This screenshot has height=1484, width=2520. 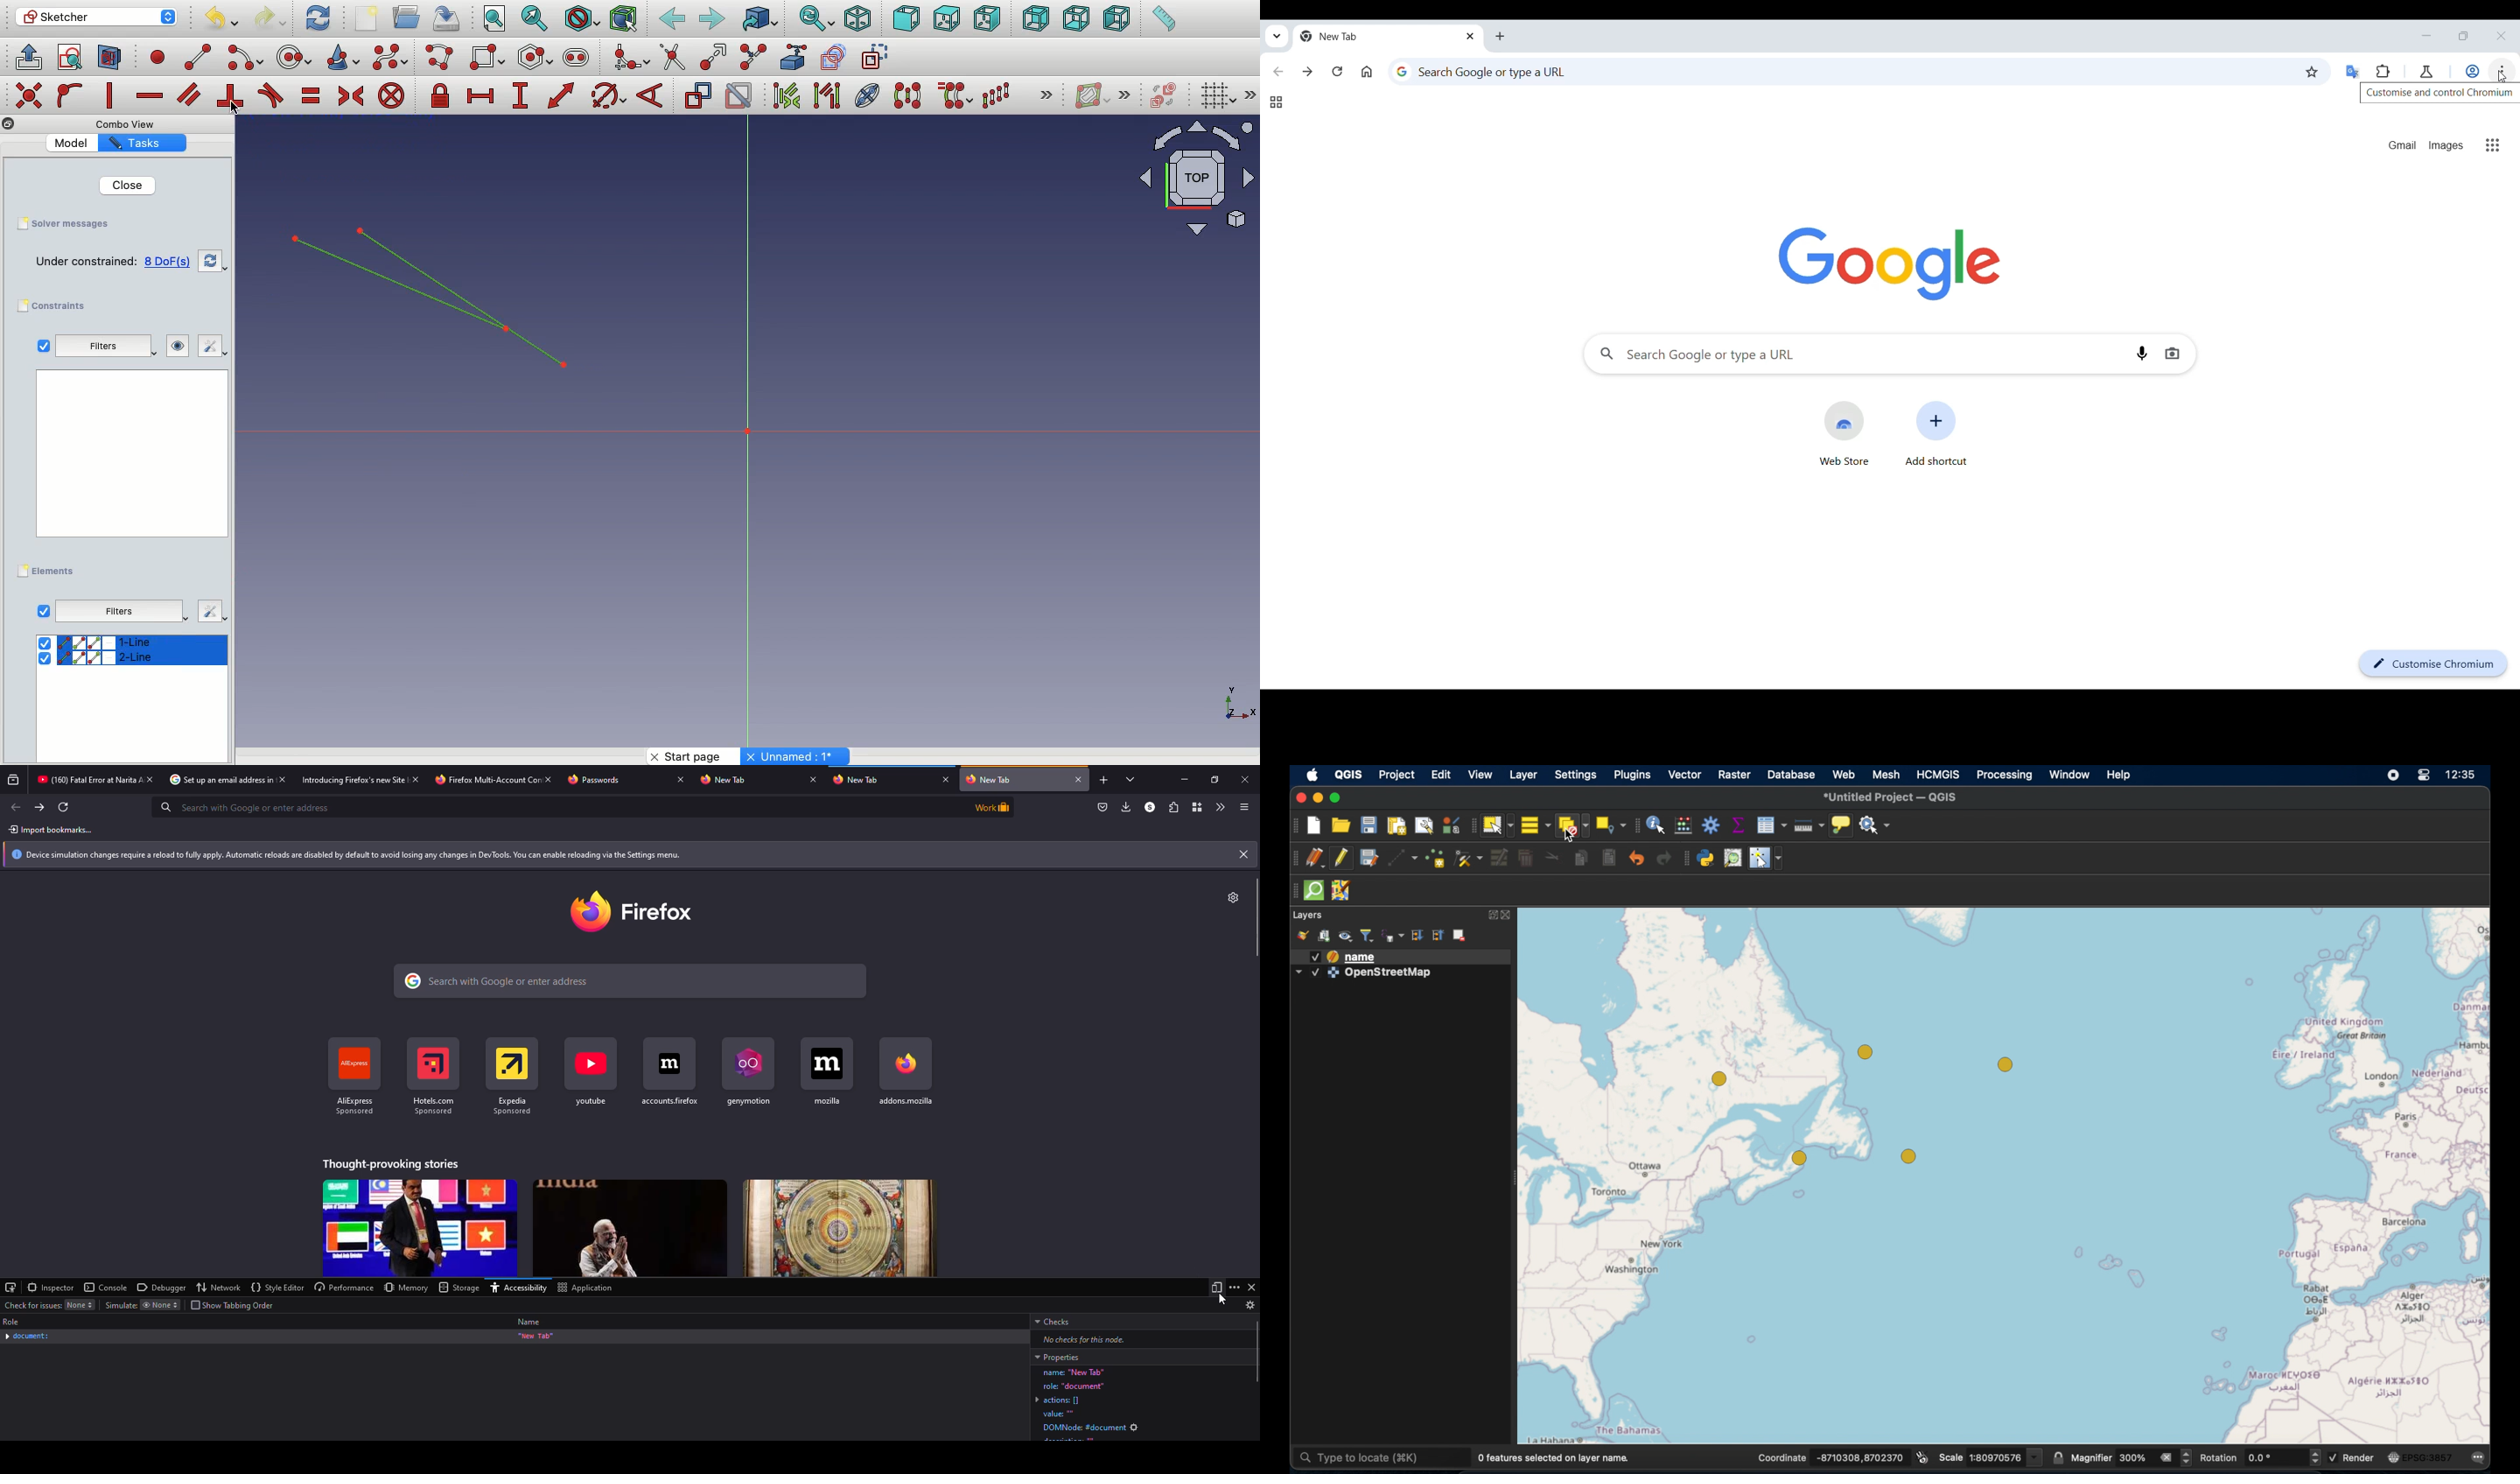 I want to click on increase or decrease the value of magnifier, so click(x=2187, y=1458).